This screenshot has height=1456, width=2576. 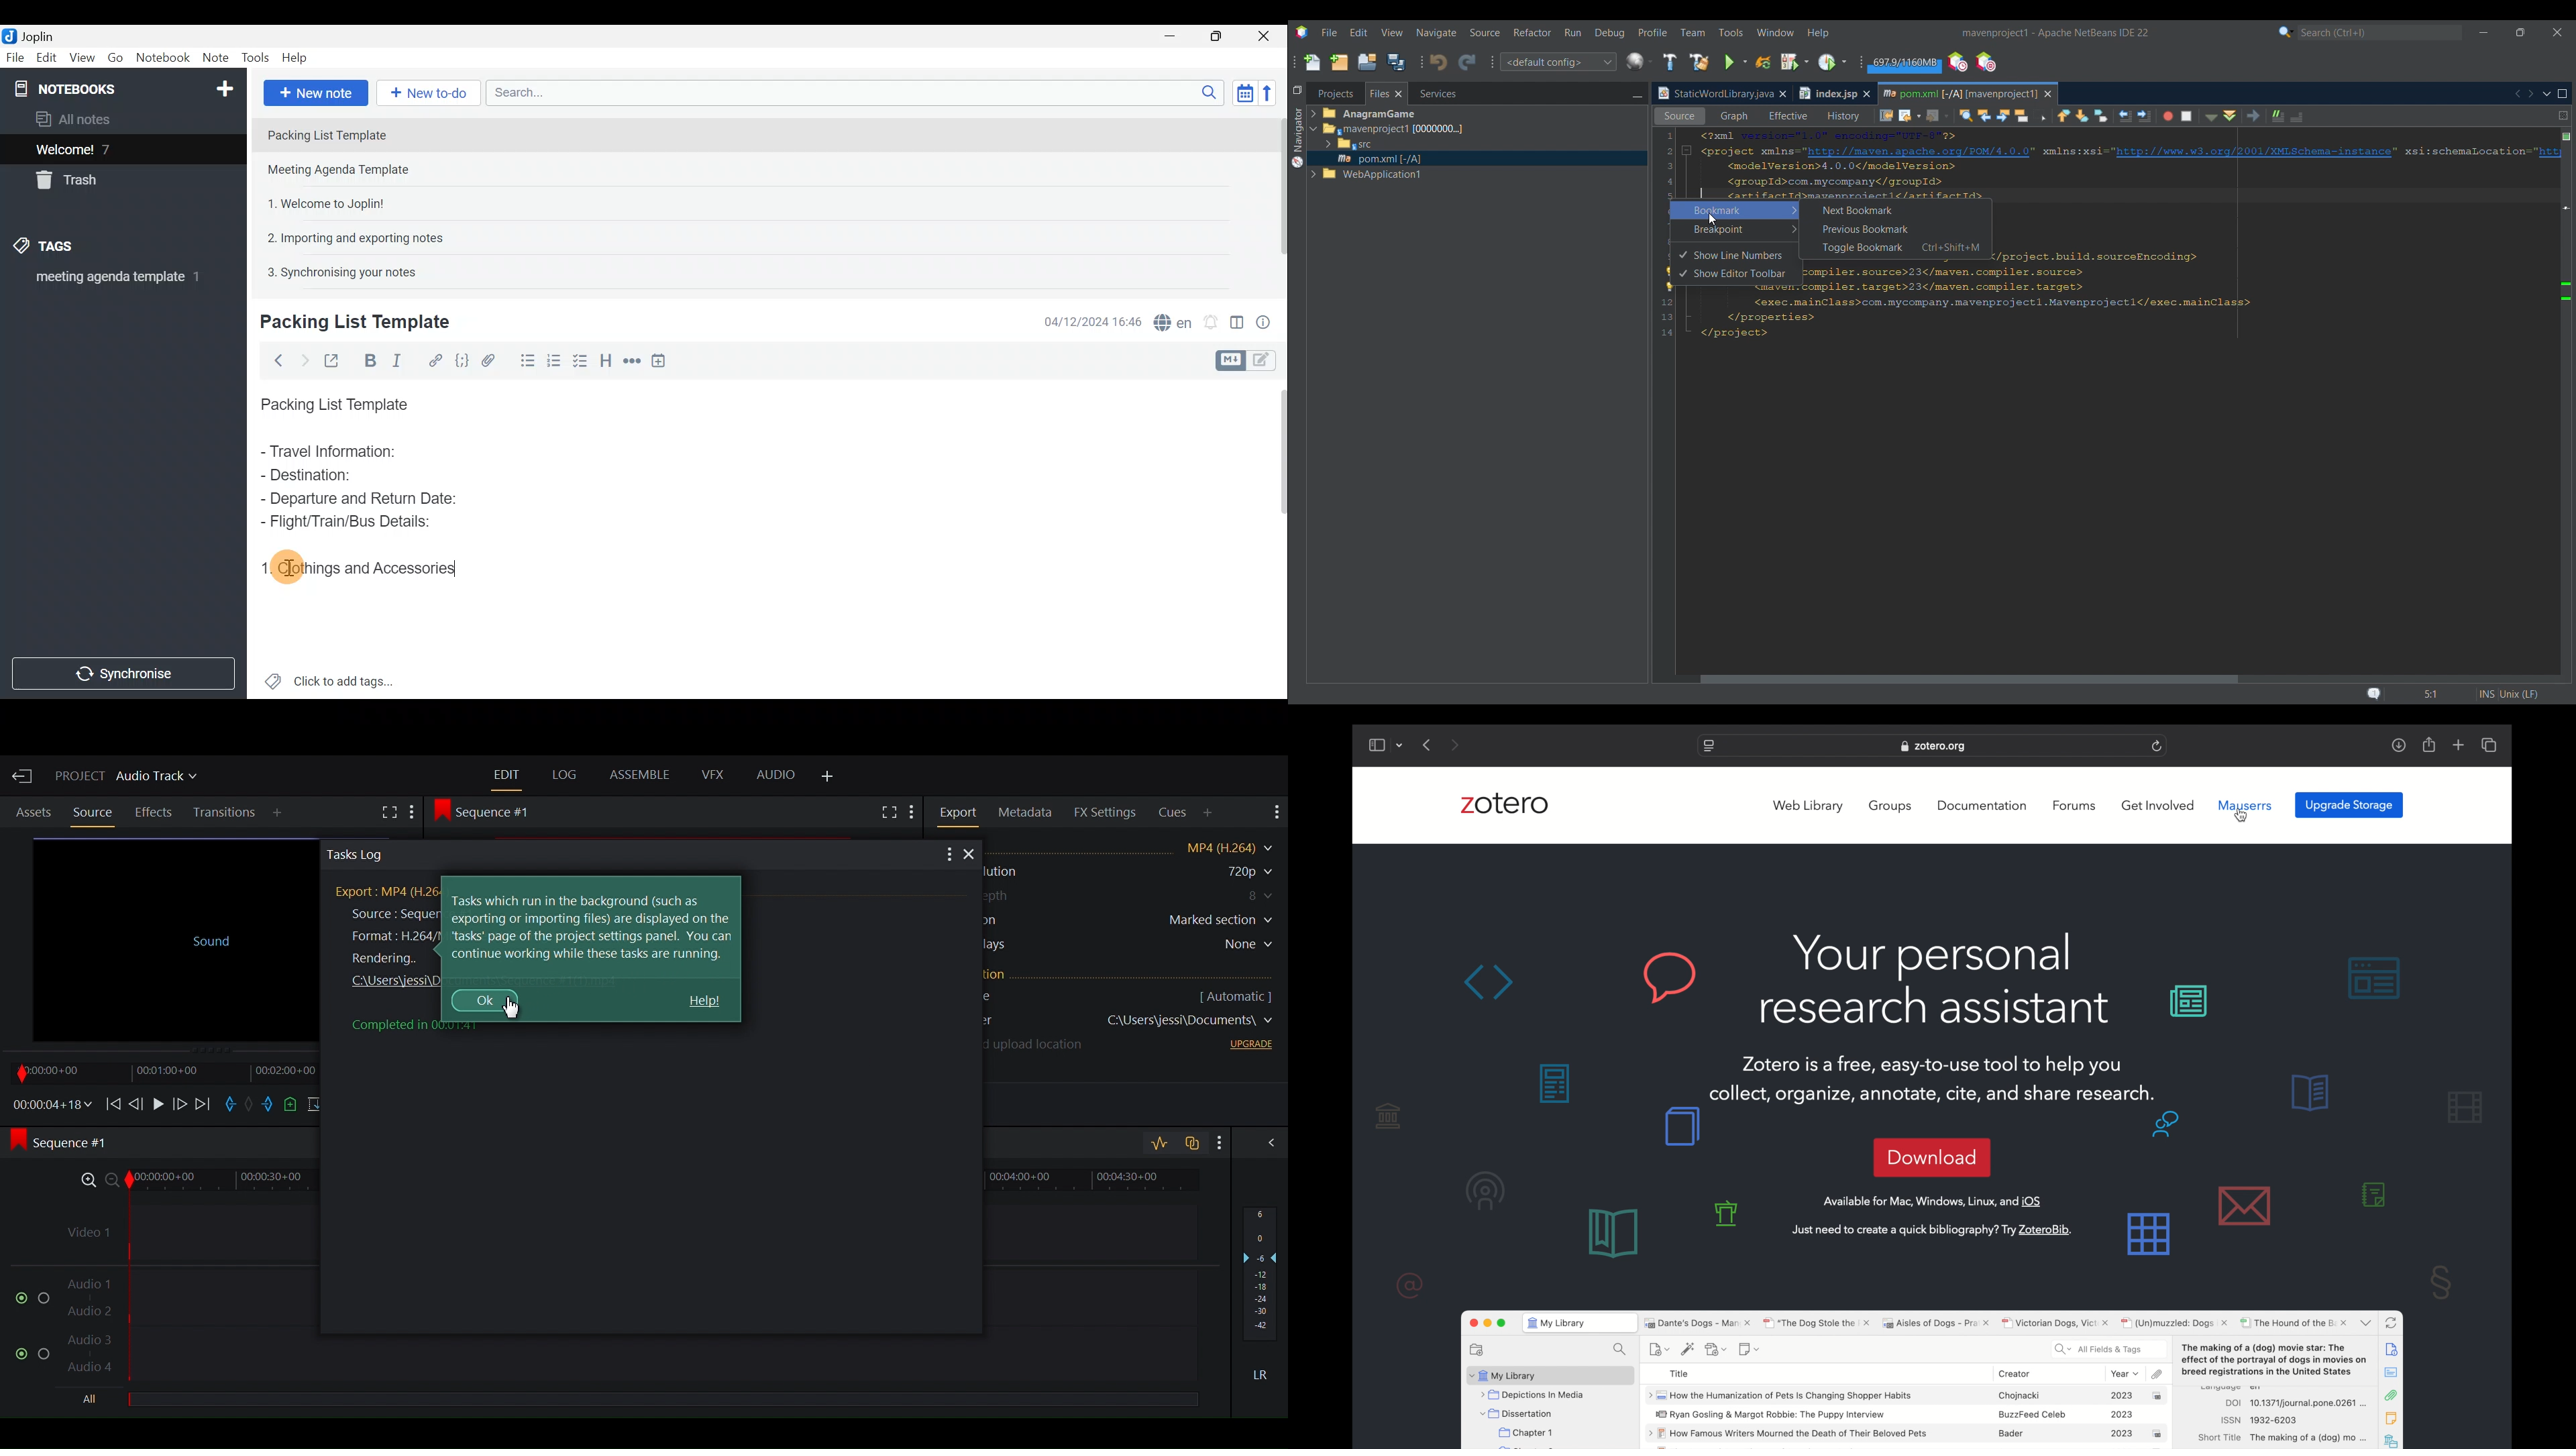 What do you see at coordinates (506, 774) in the screenshot?
I see `Edit` at bounding box center [506, 774].